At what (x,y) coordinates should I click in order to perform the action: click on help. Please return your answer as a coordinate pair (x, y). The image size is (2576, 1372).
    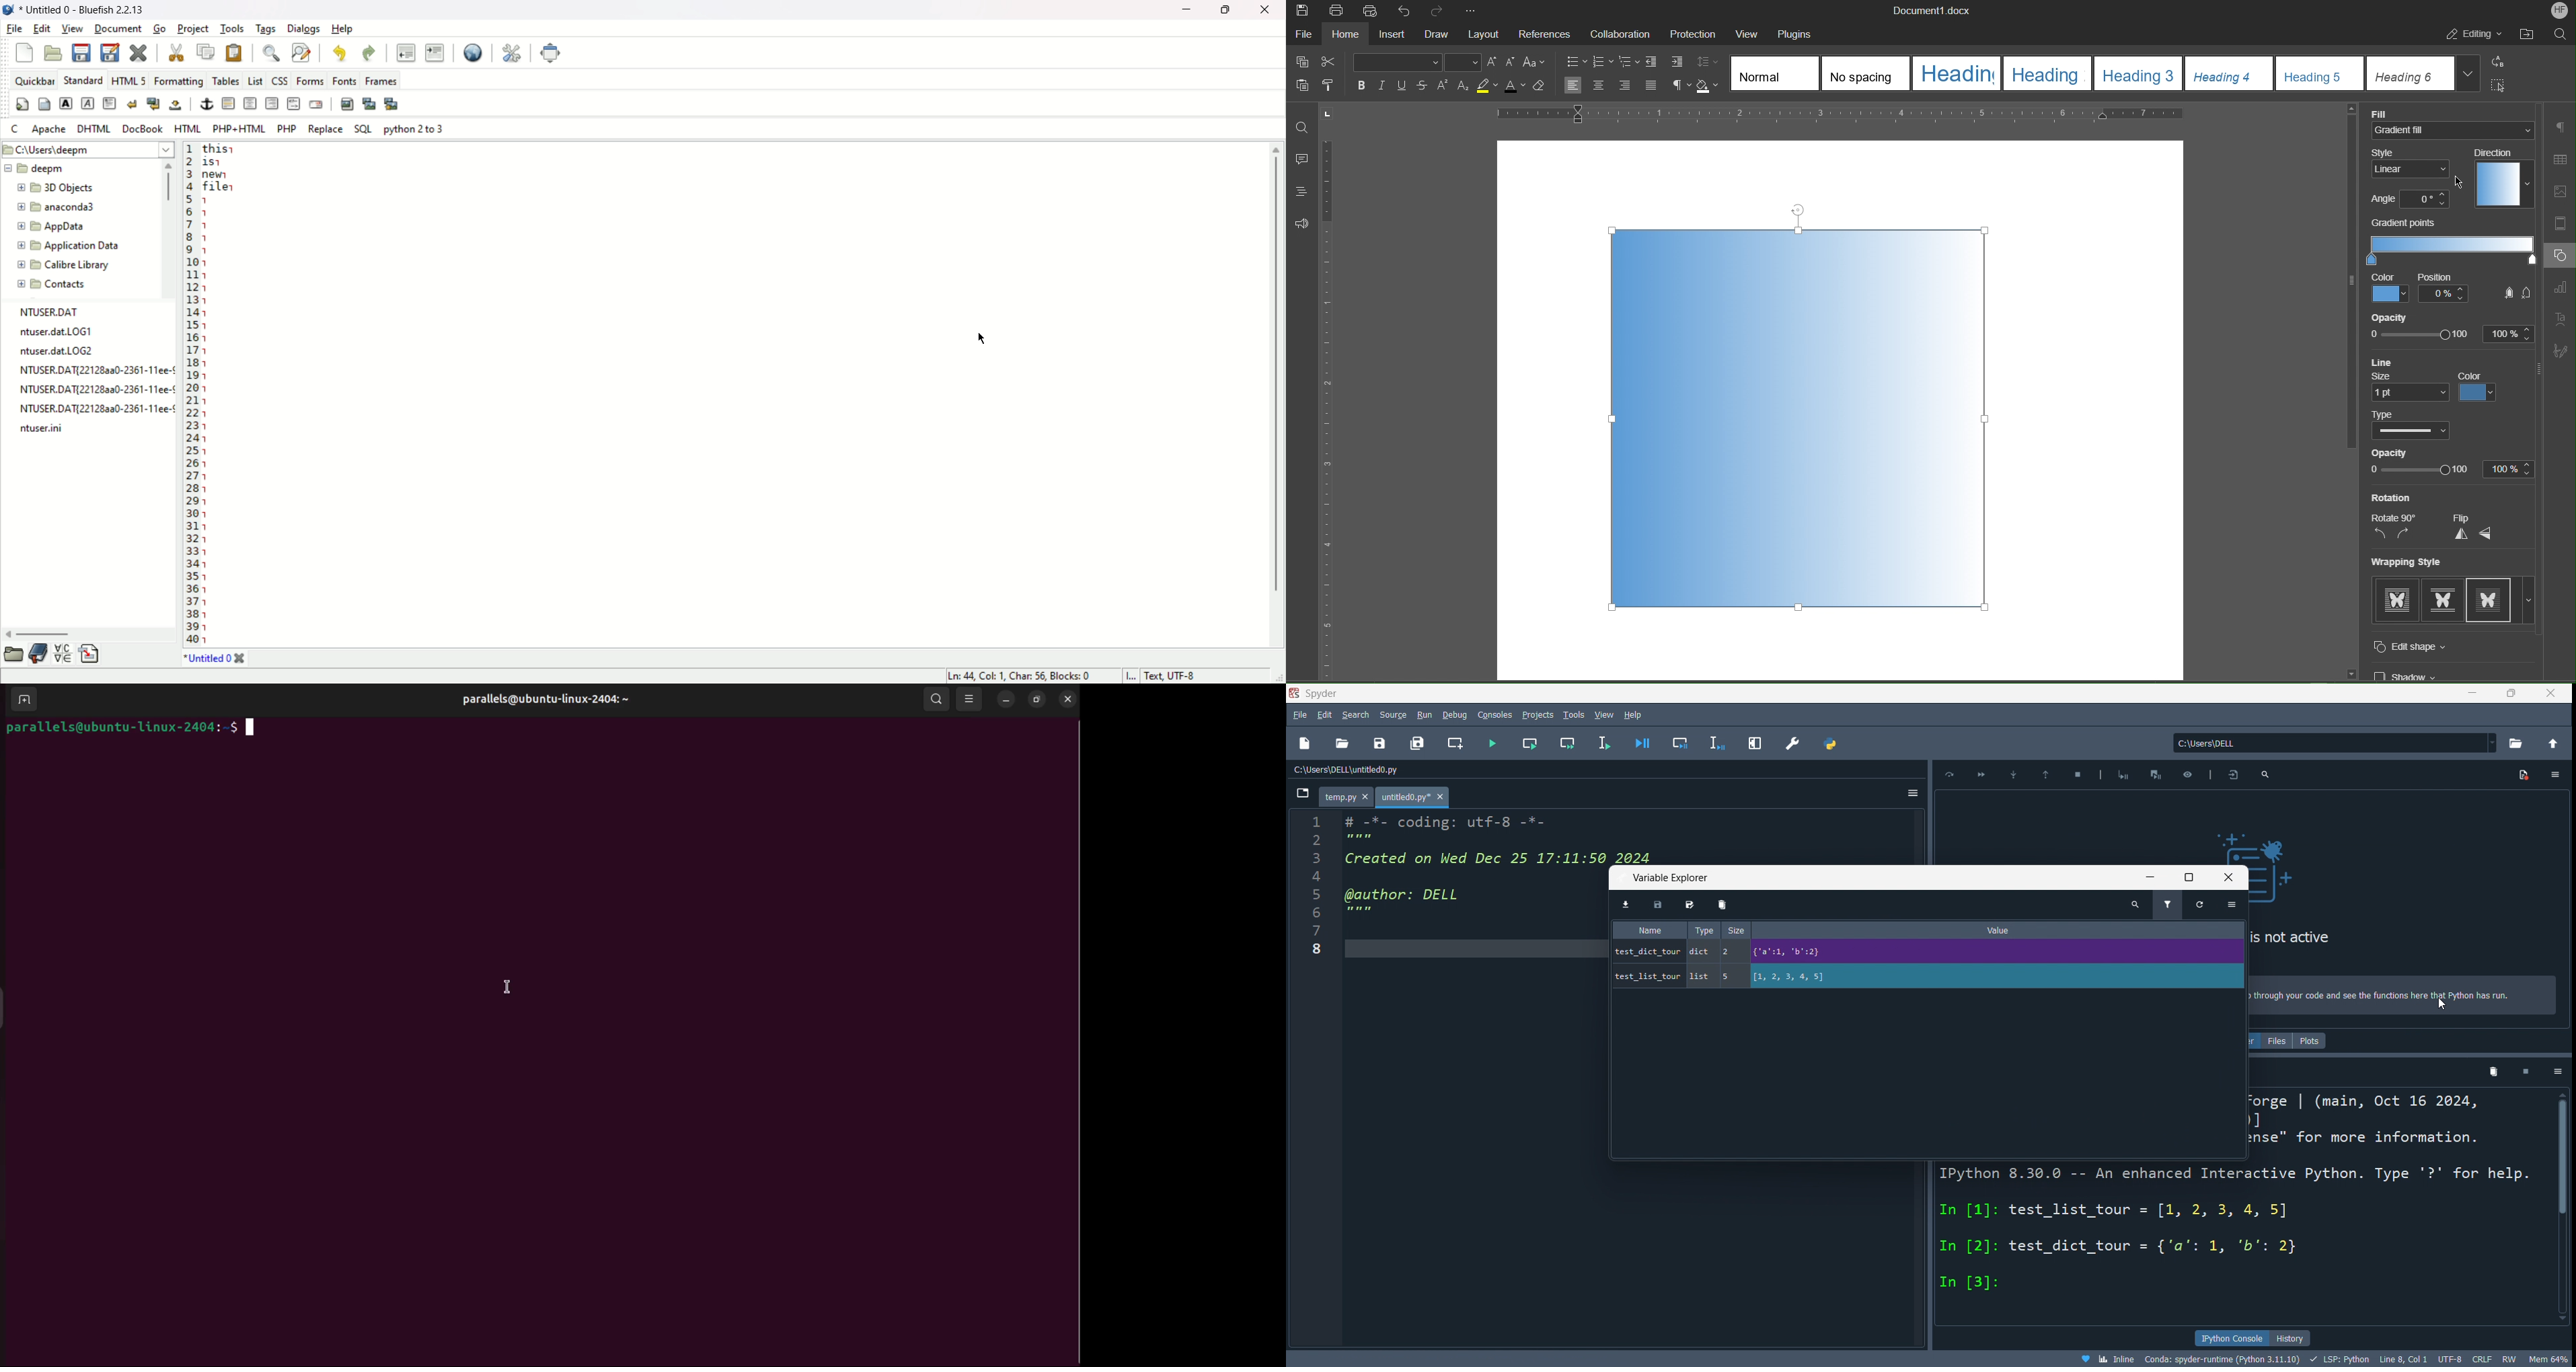
    Looking at the image, I should click on (345, 29).